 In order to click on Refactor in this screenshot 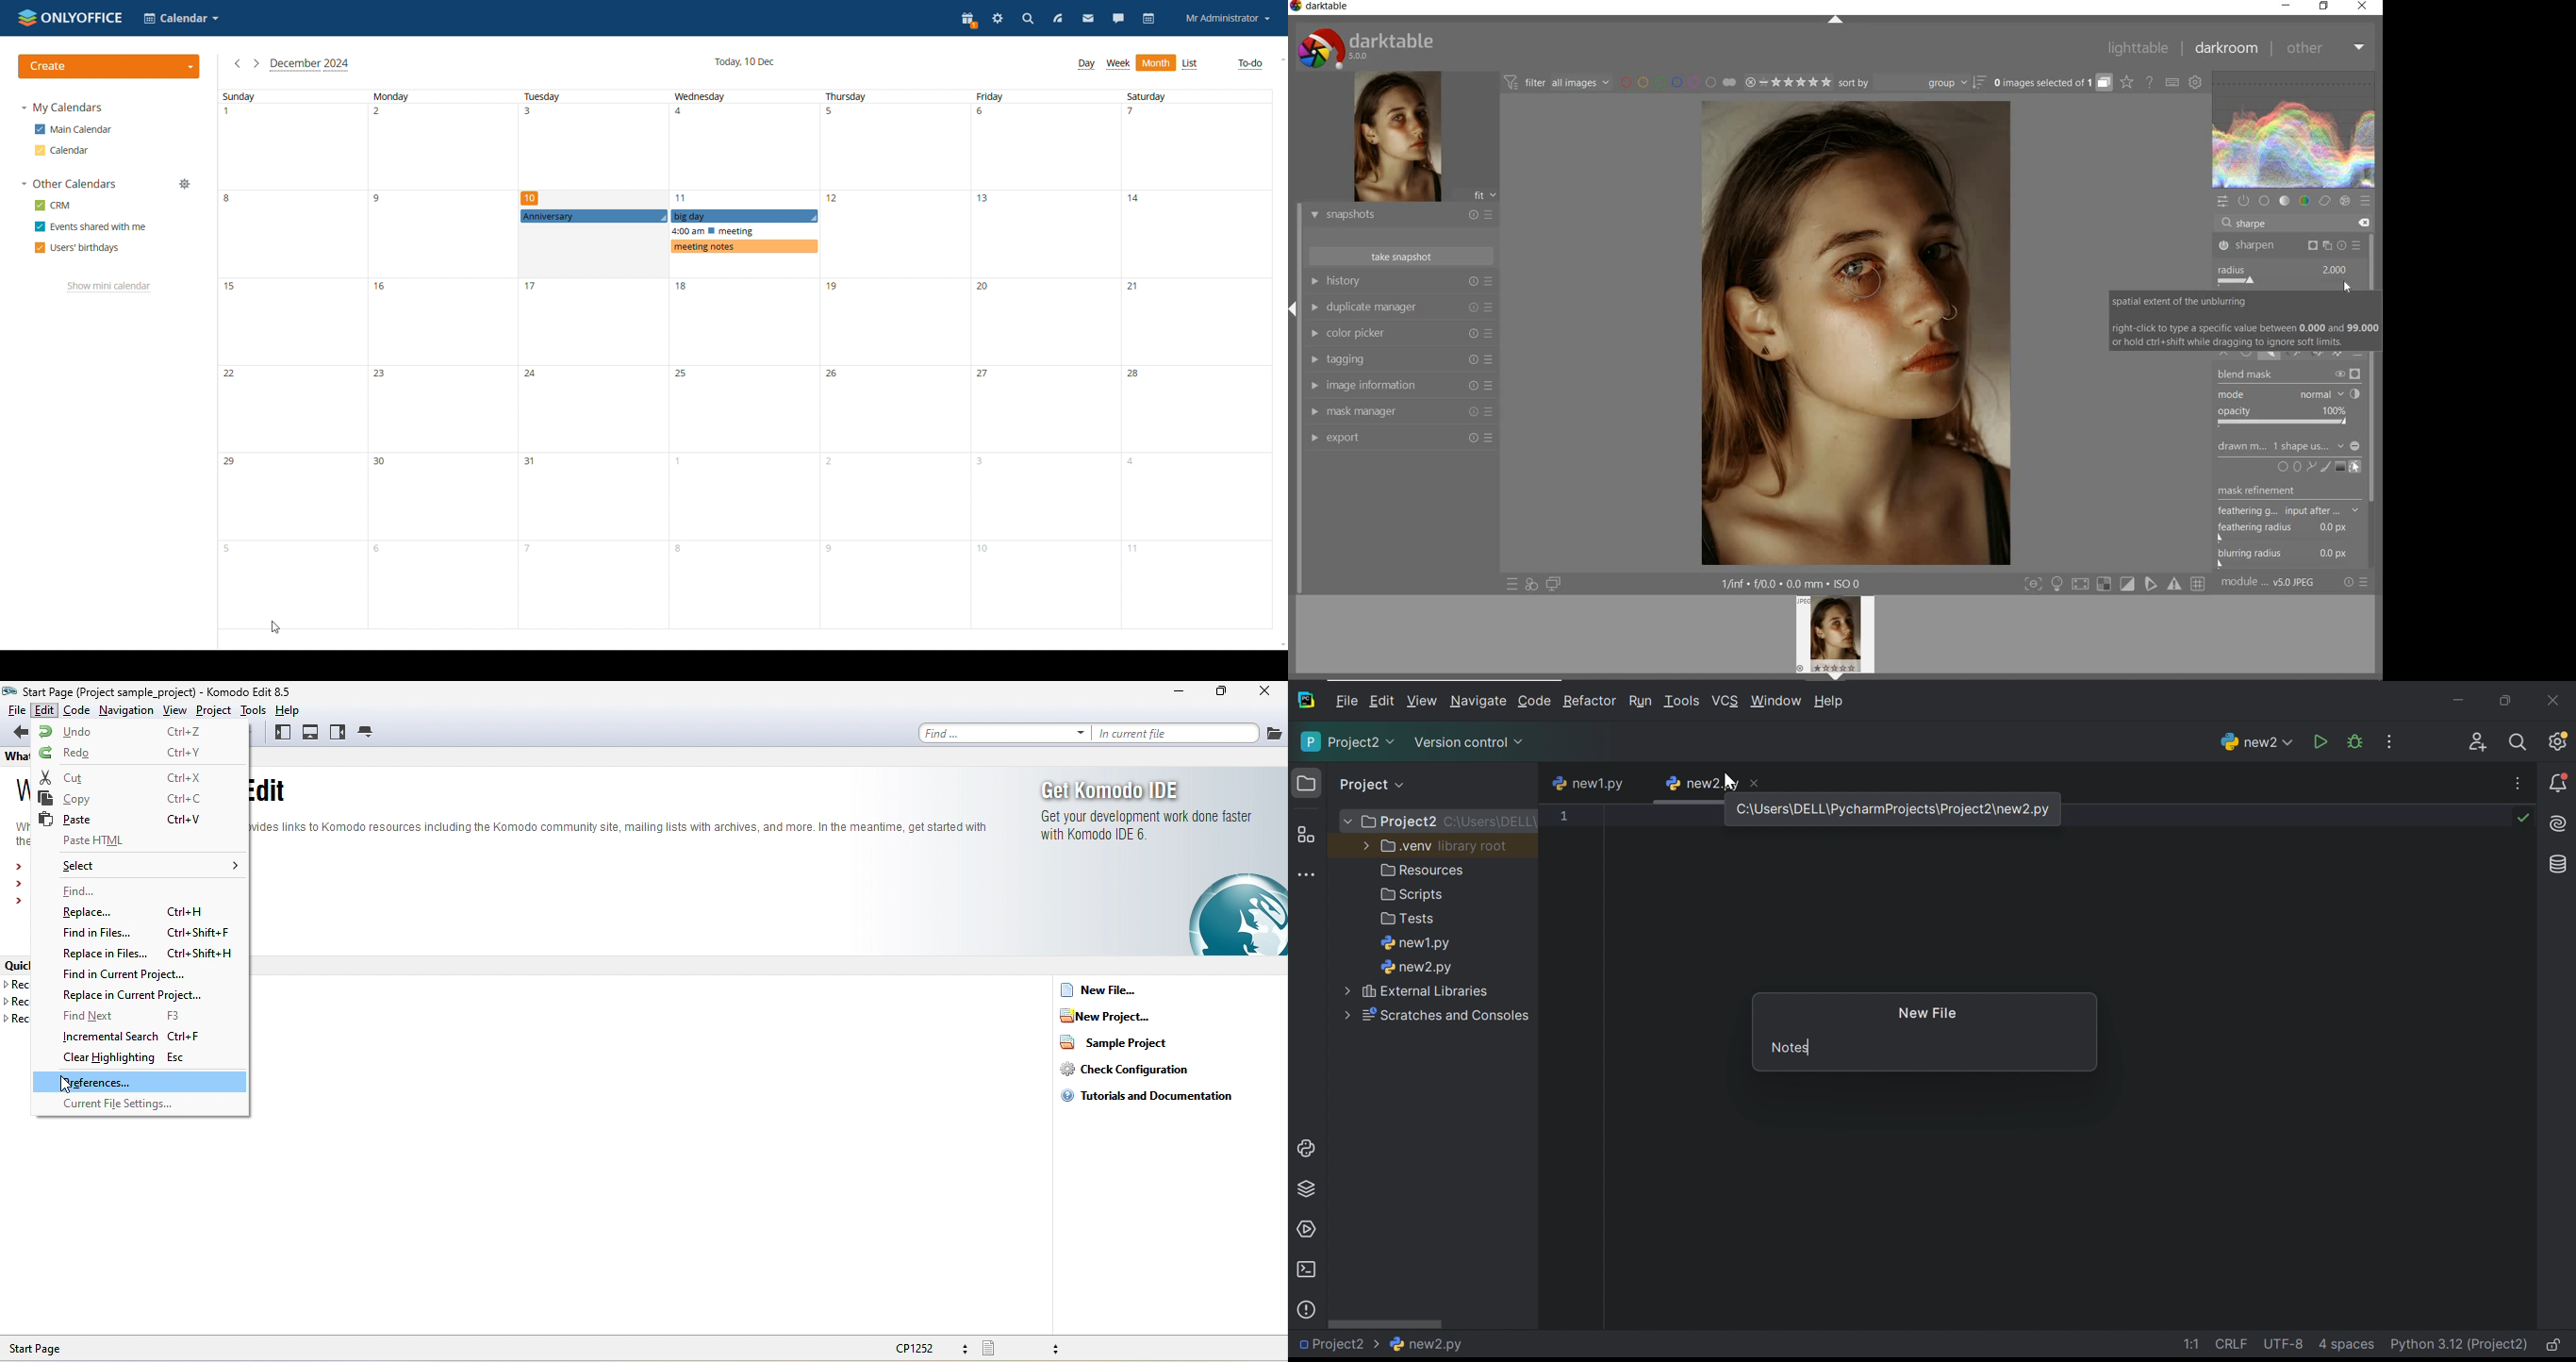, I will do `click(1590, 703)`.